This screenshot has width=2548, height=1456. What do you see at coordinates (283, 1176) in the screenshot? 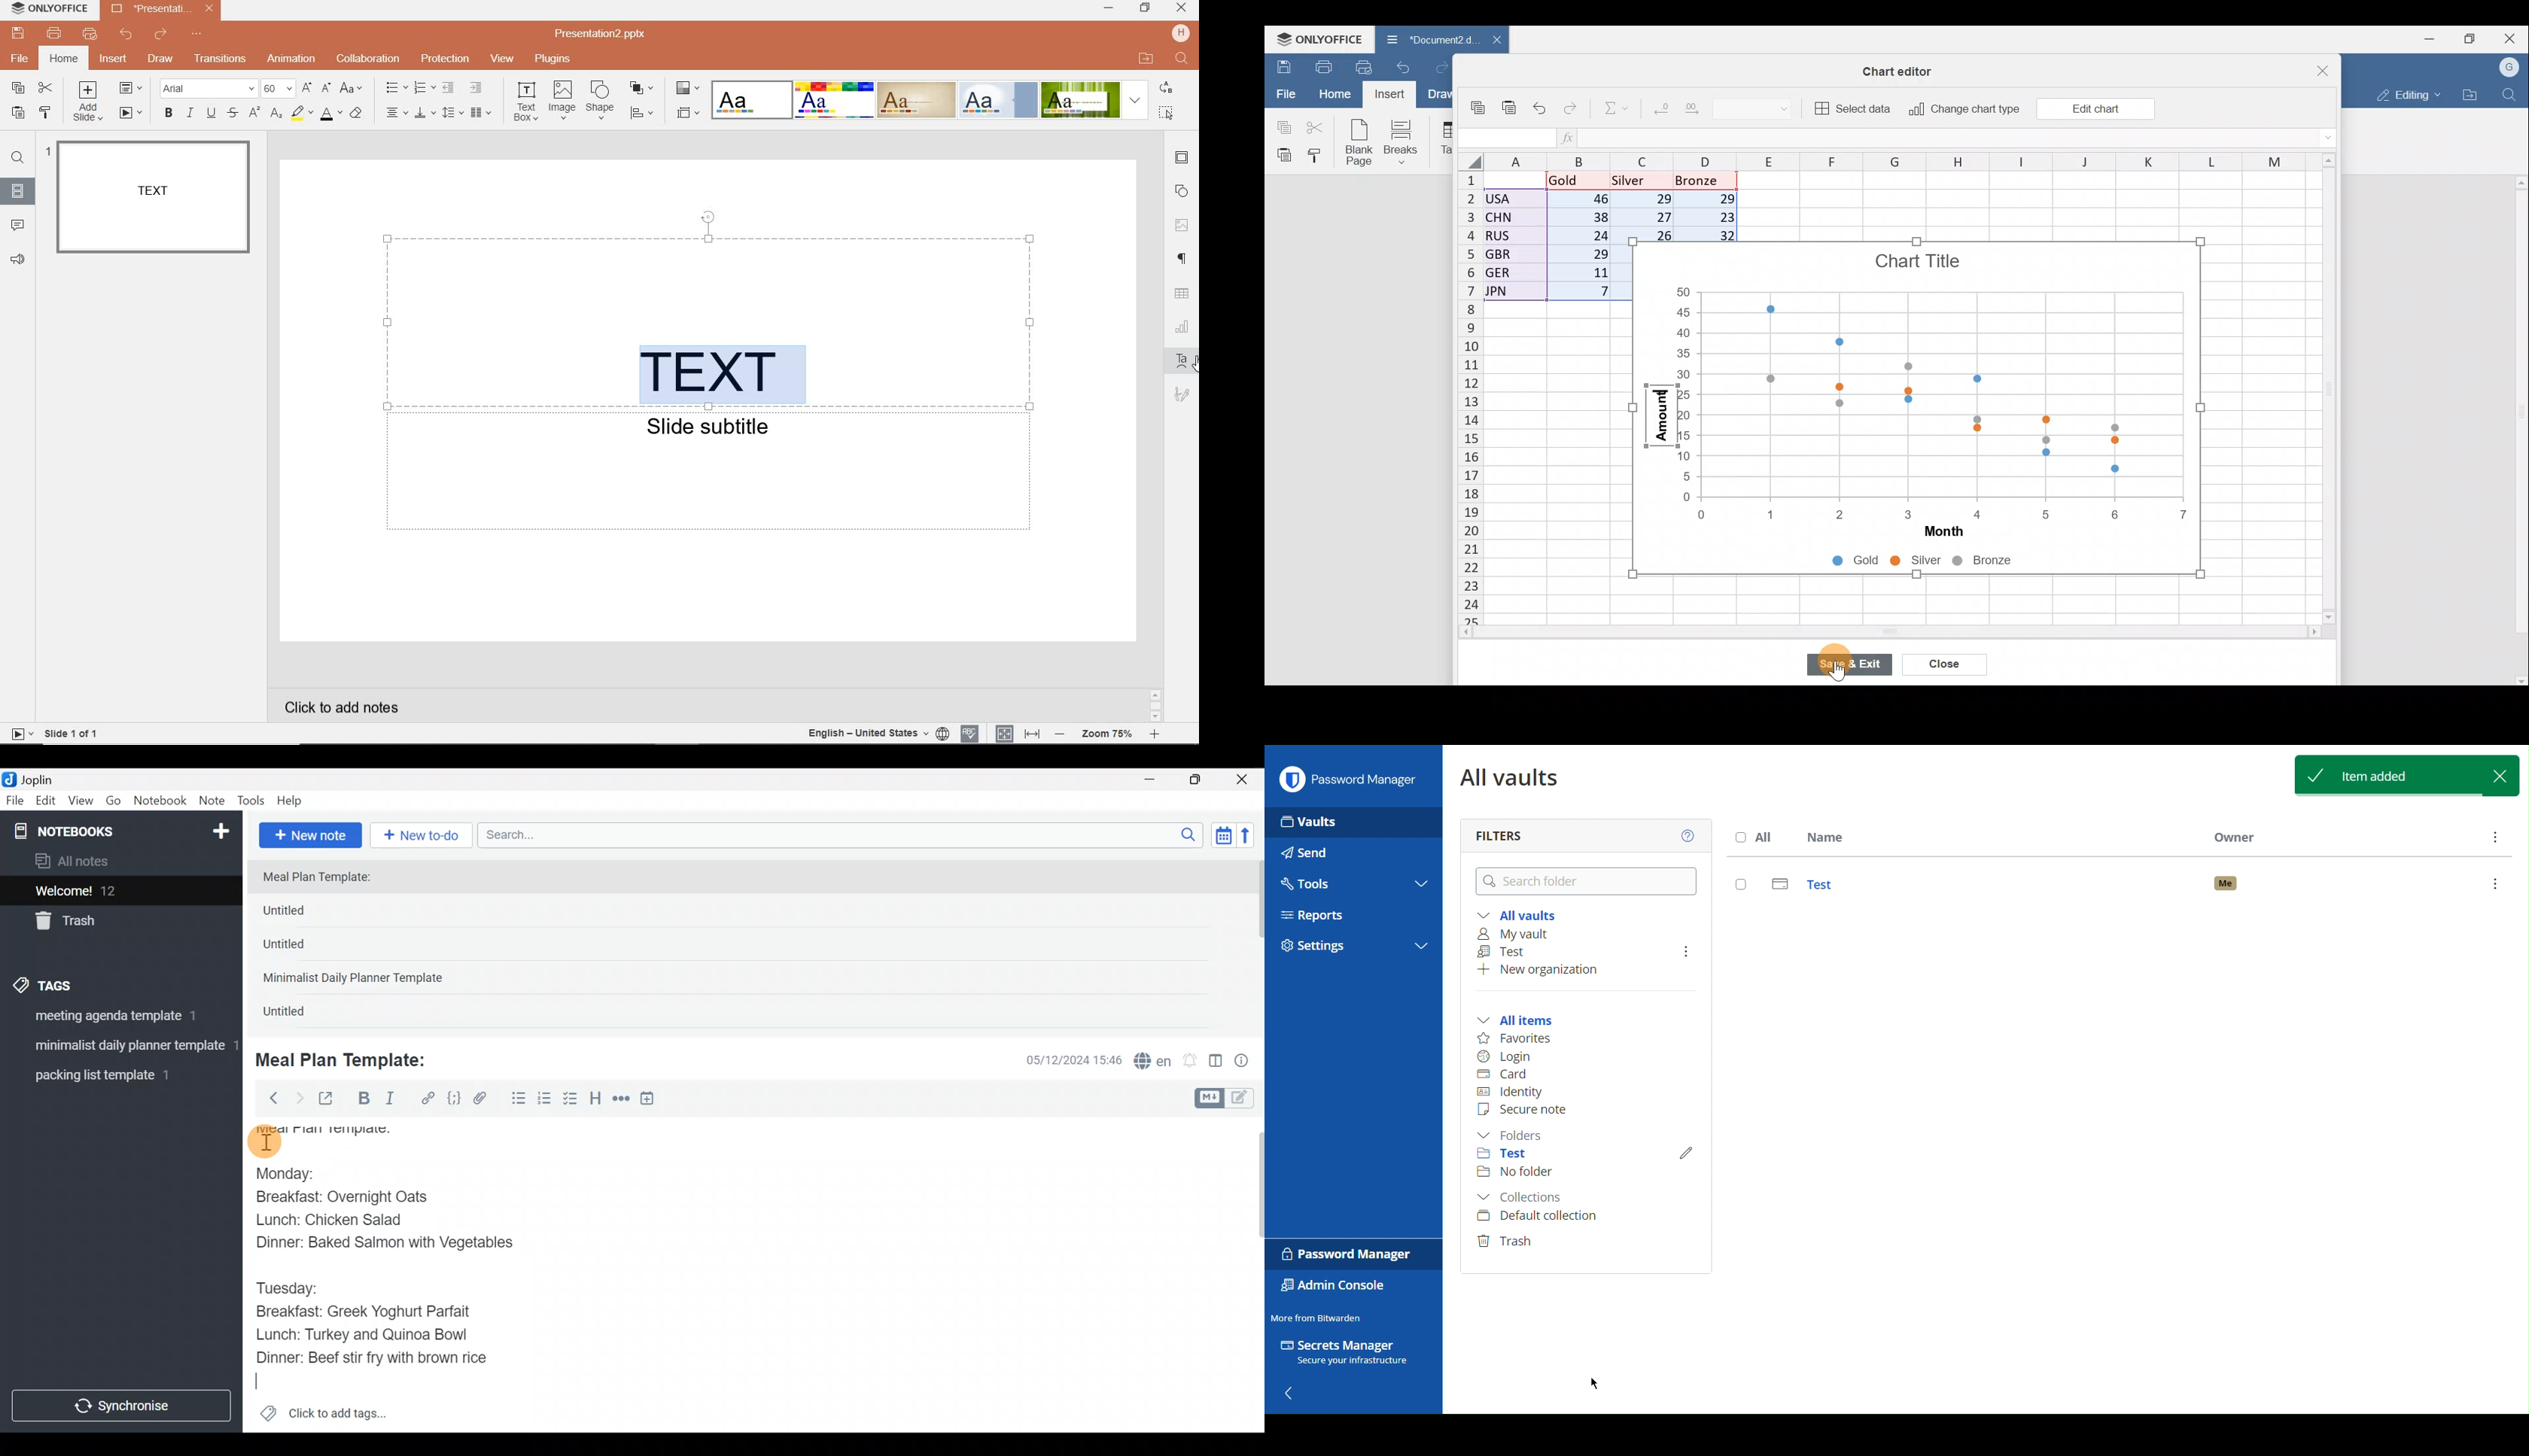
I see `Monday:` at bounding box center [283, 1176].